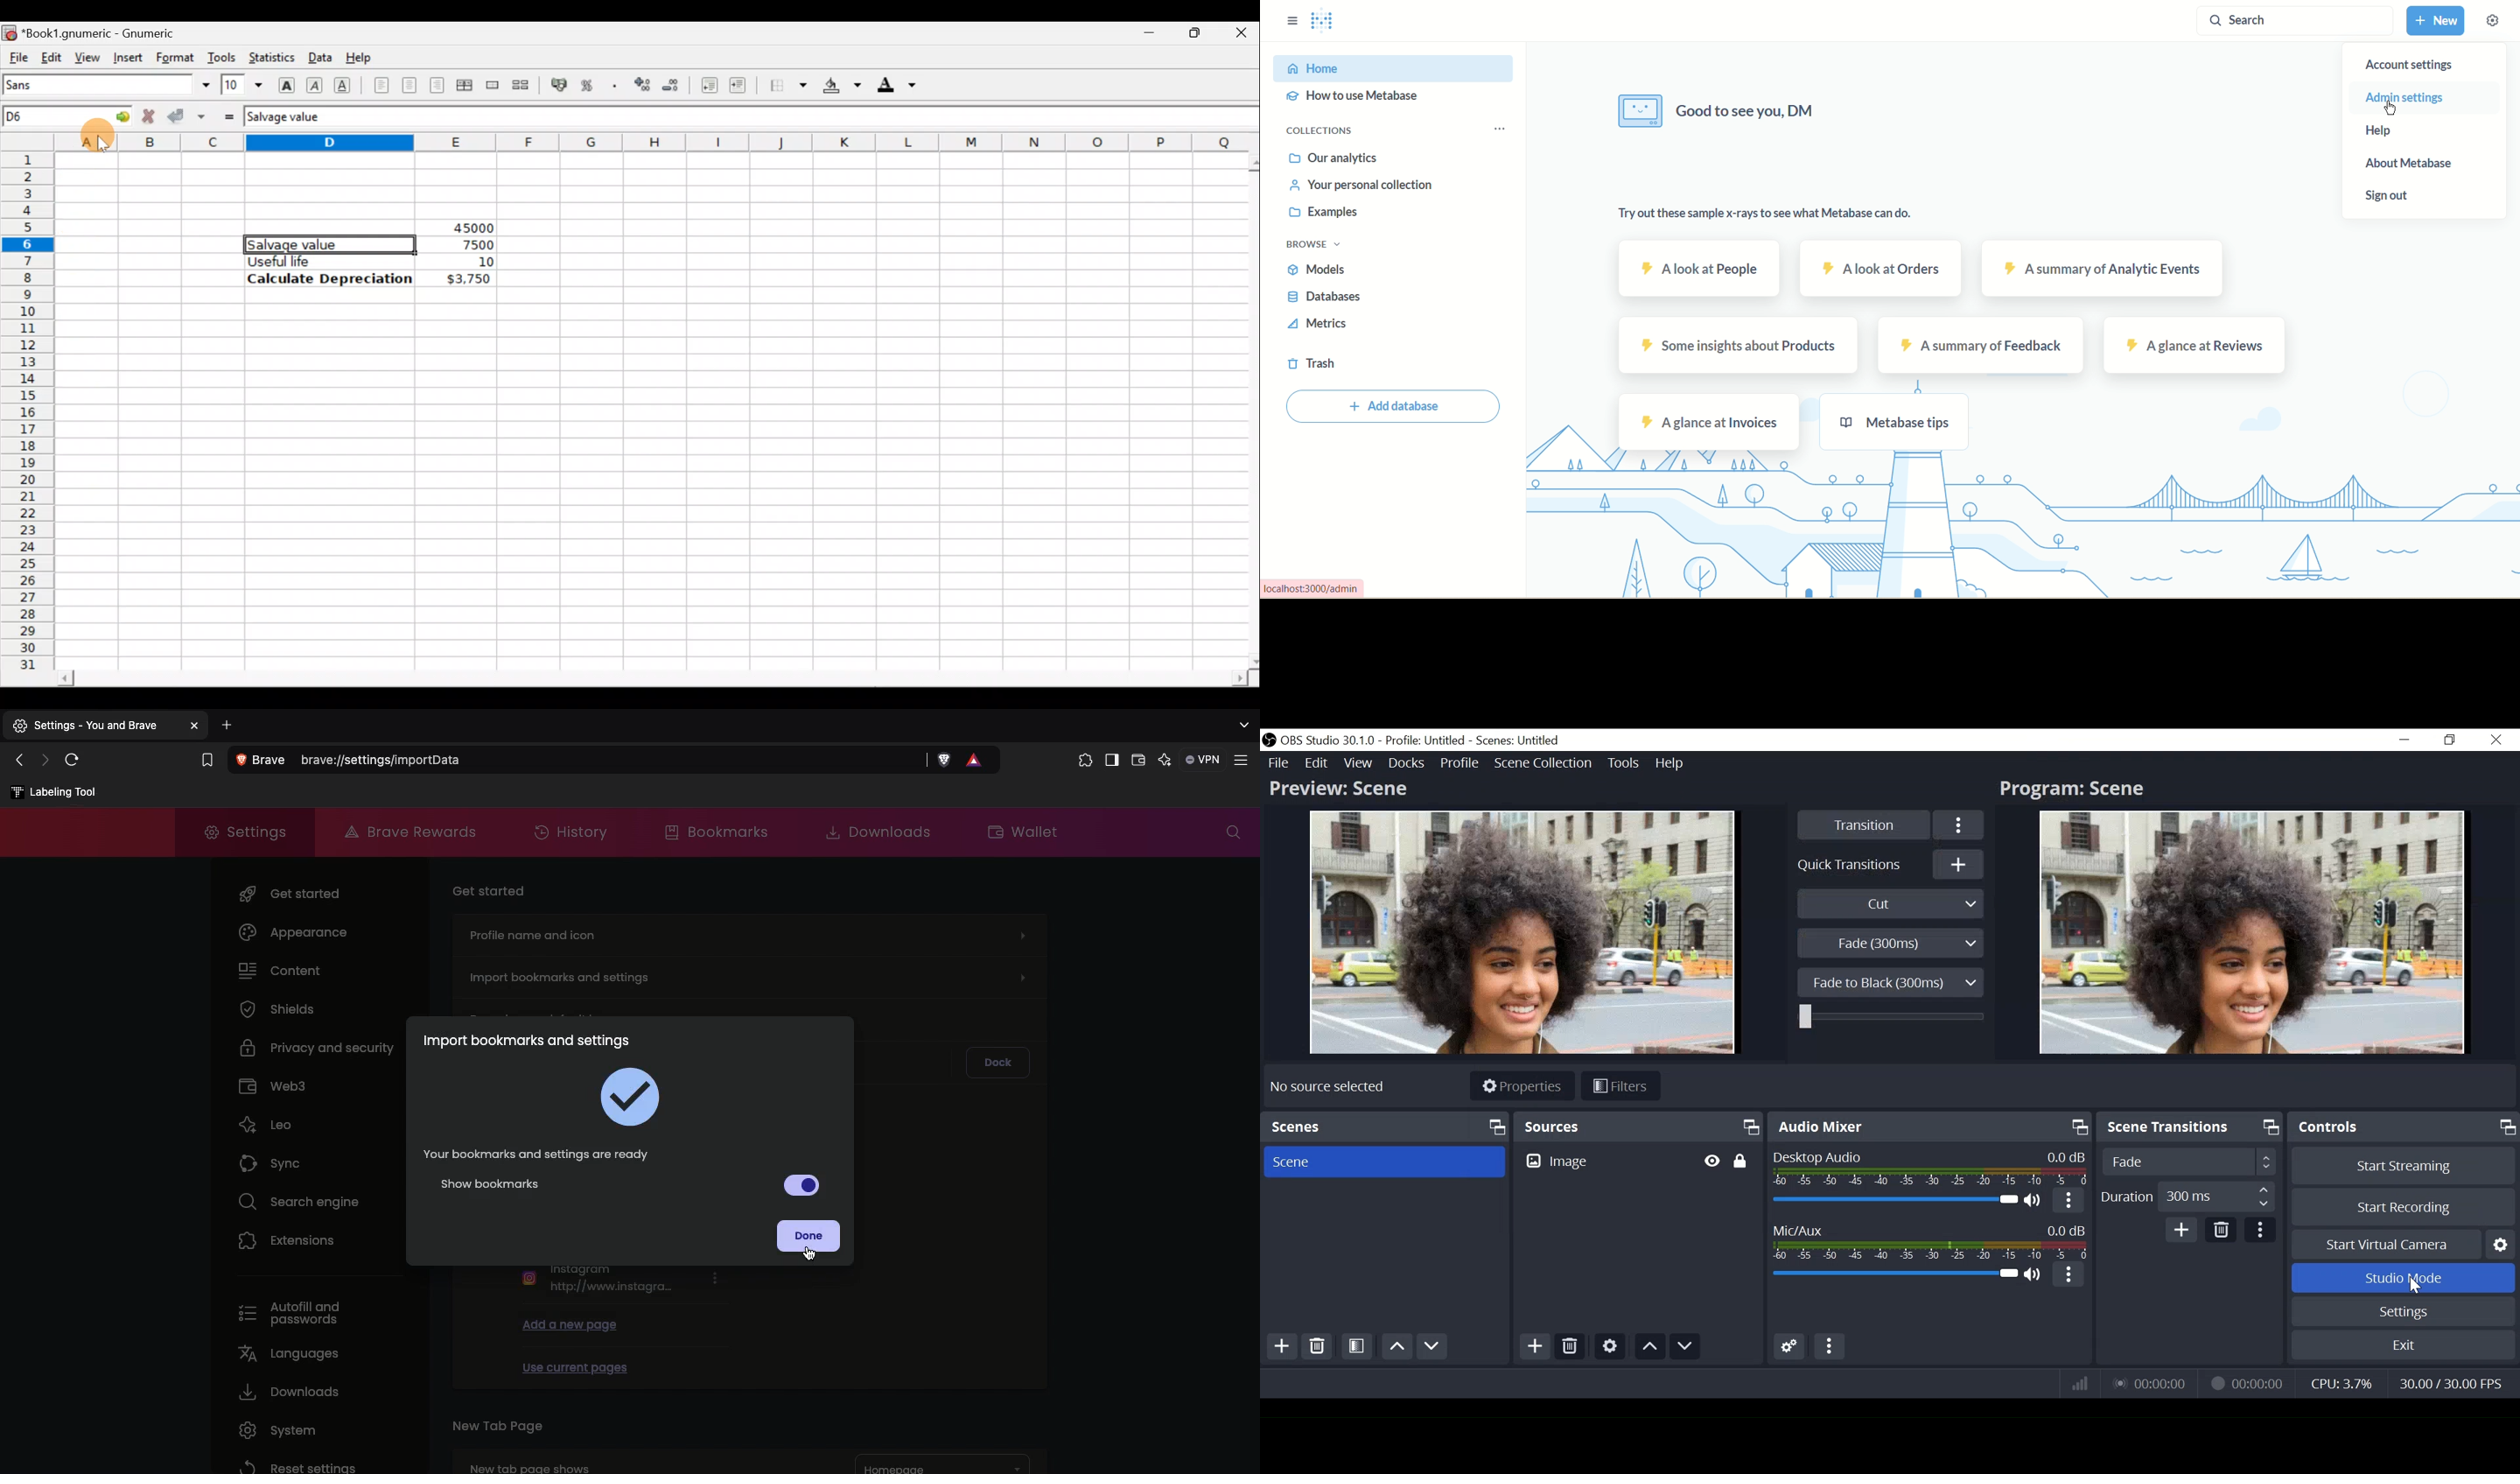 The height and width of the screenshot is (1484, 2520). What do you see at coordinates (2103, 270) in the screenshot?
I see `a summary of analytic events` at bounding box center [2103, 270].